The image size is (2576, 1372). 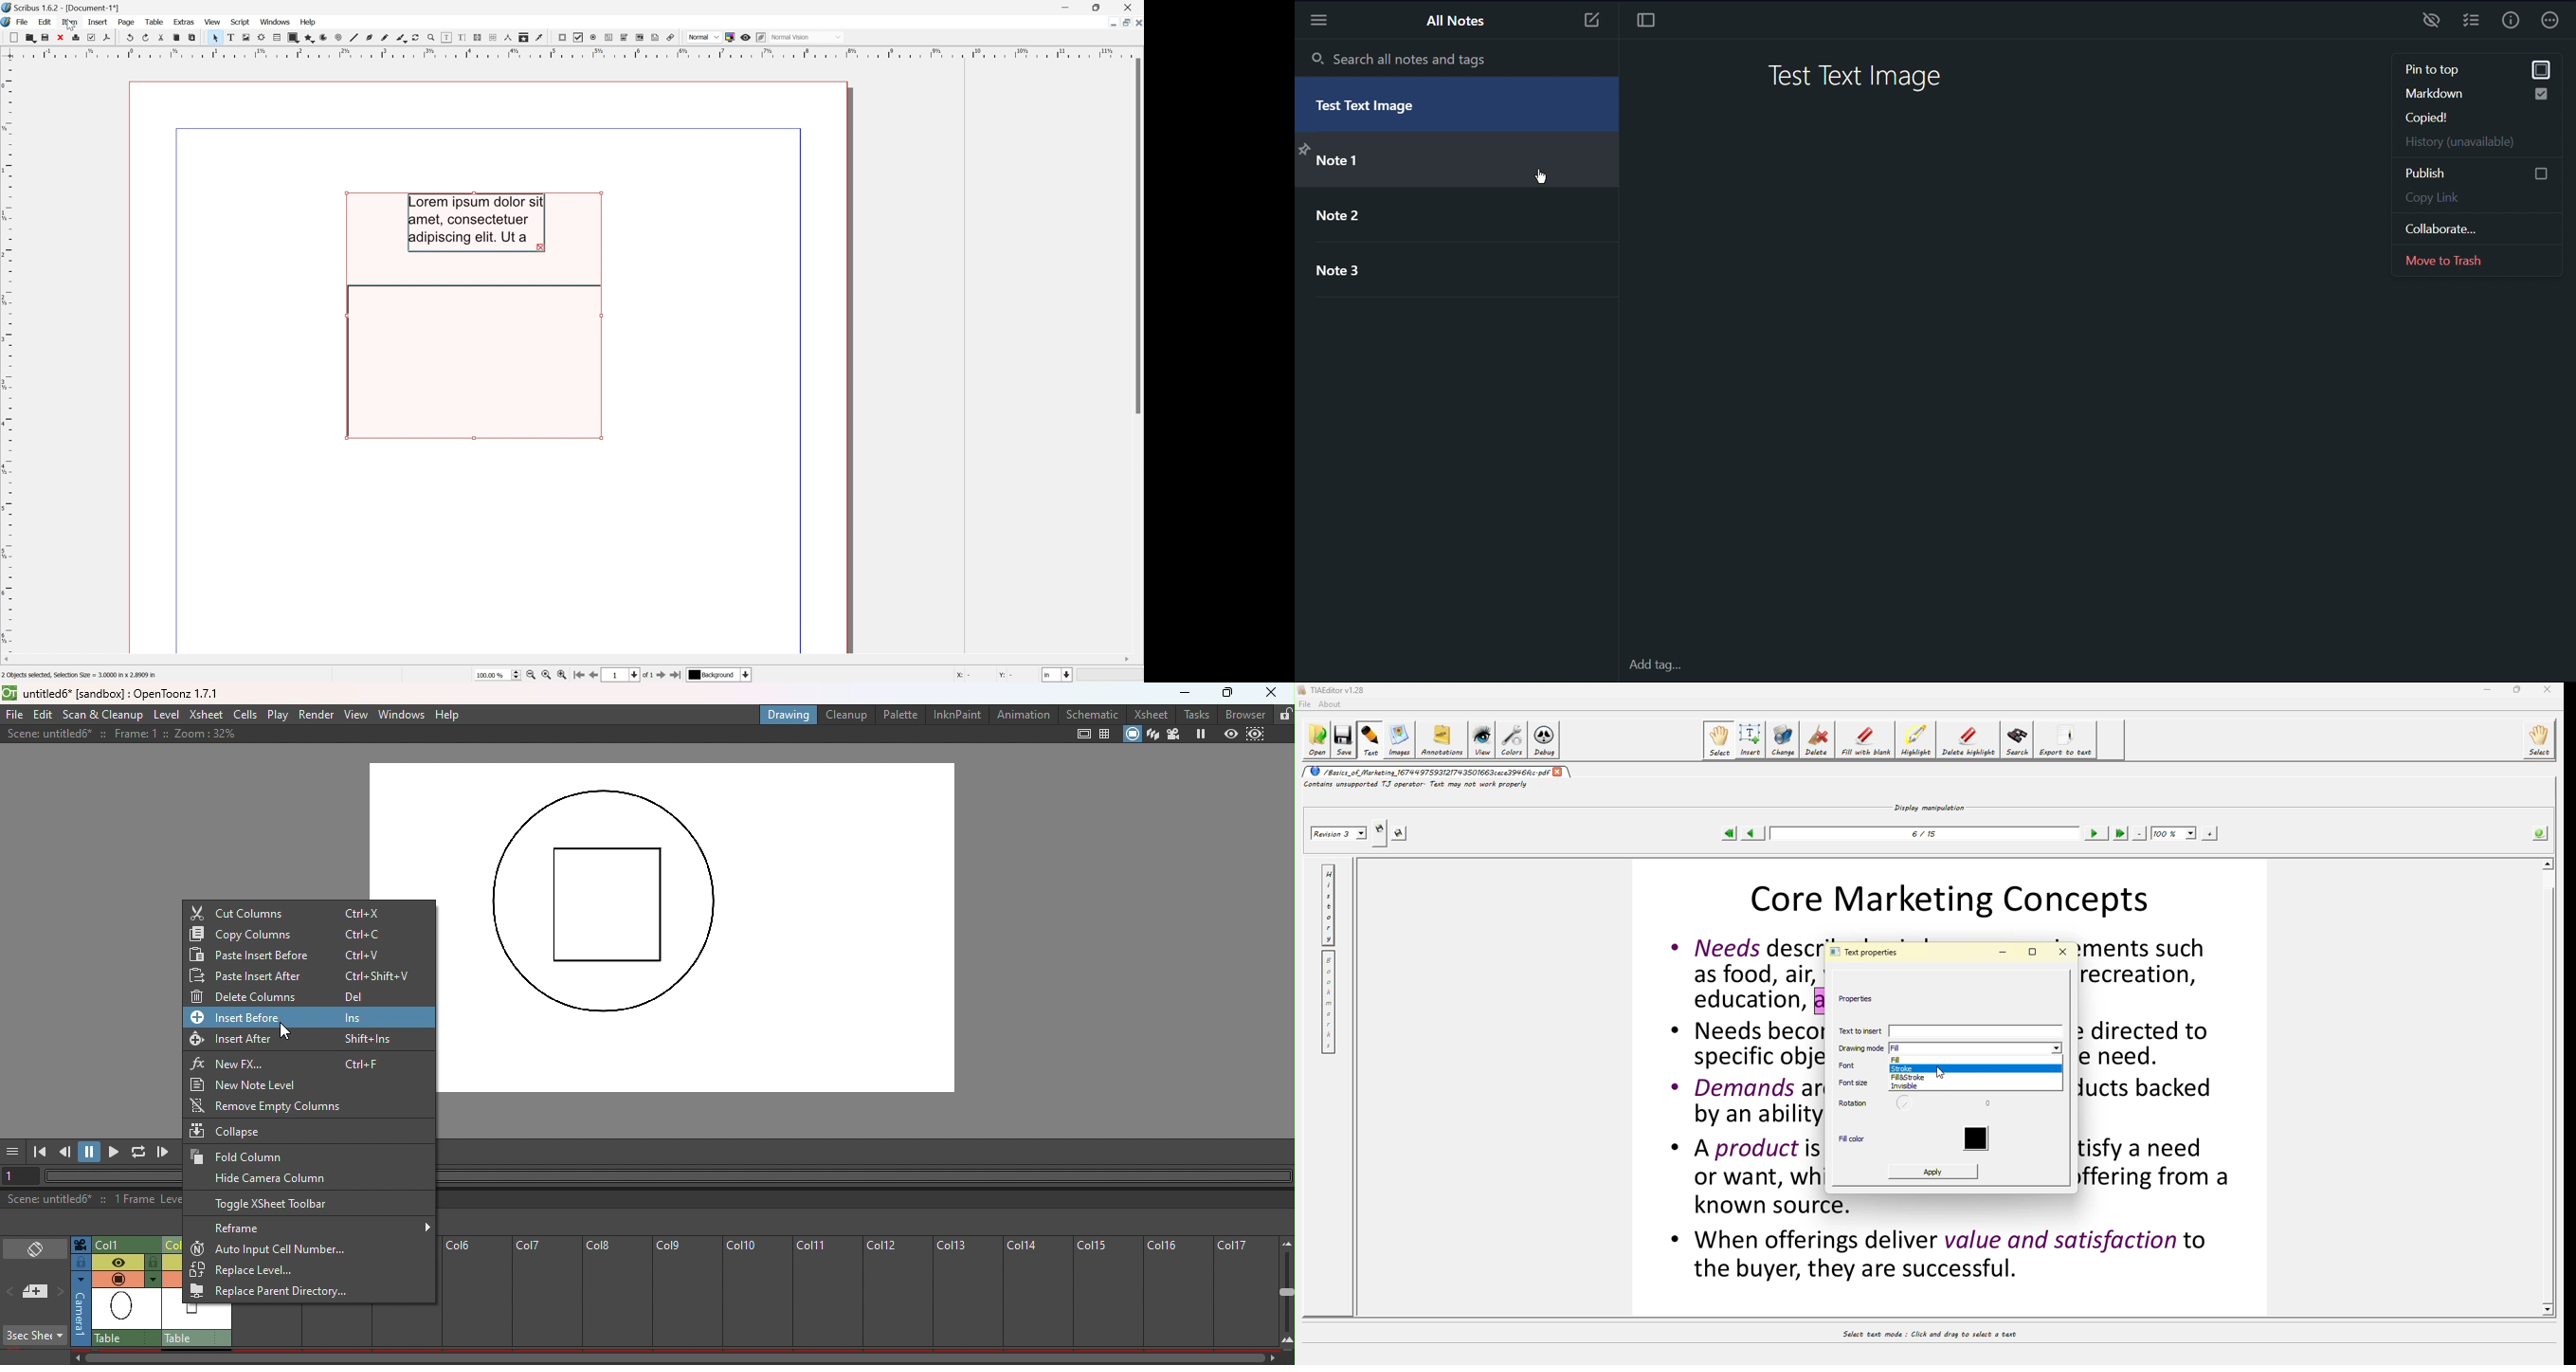 What do you see at coordinates (1130, 6) in the screenshot?
I see `Close` at bounding box center [1130, 6].